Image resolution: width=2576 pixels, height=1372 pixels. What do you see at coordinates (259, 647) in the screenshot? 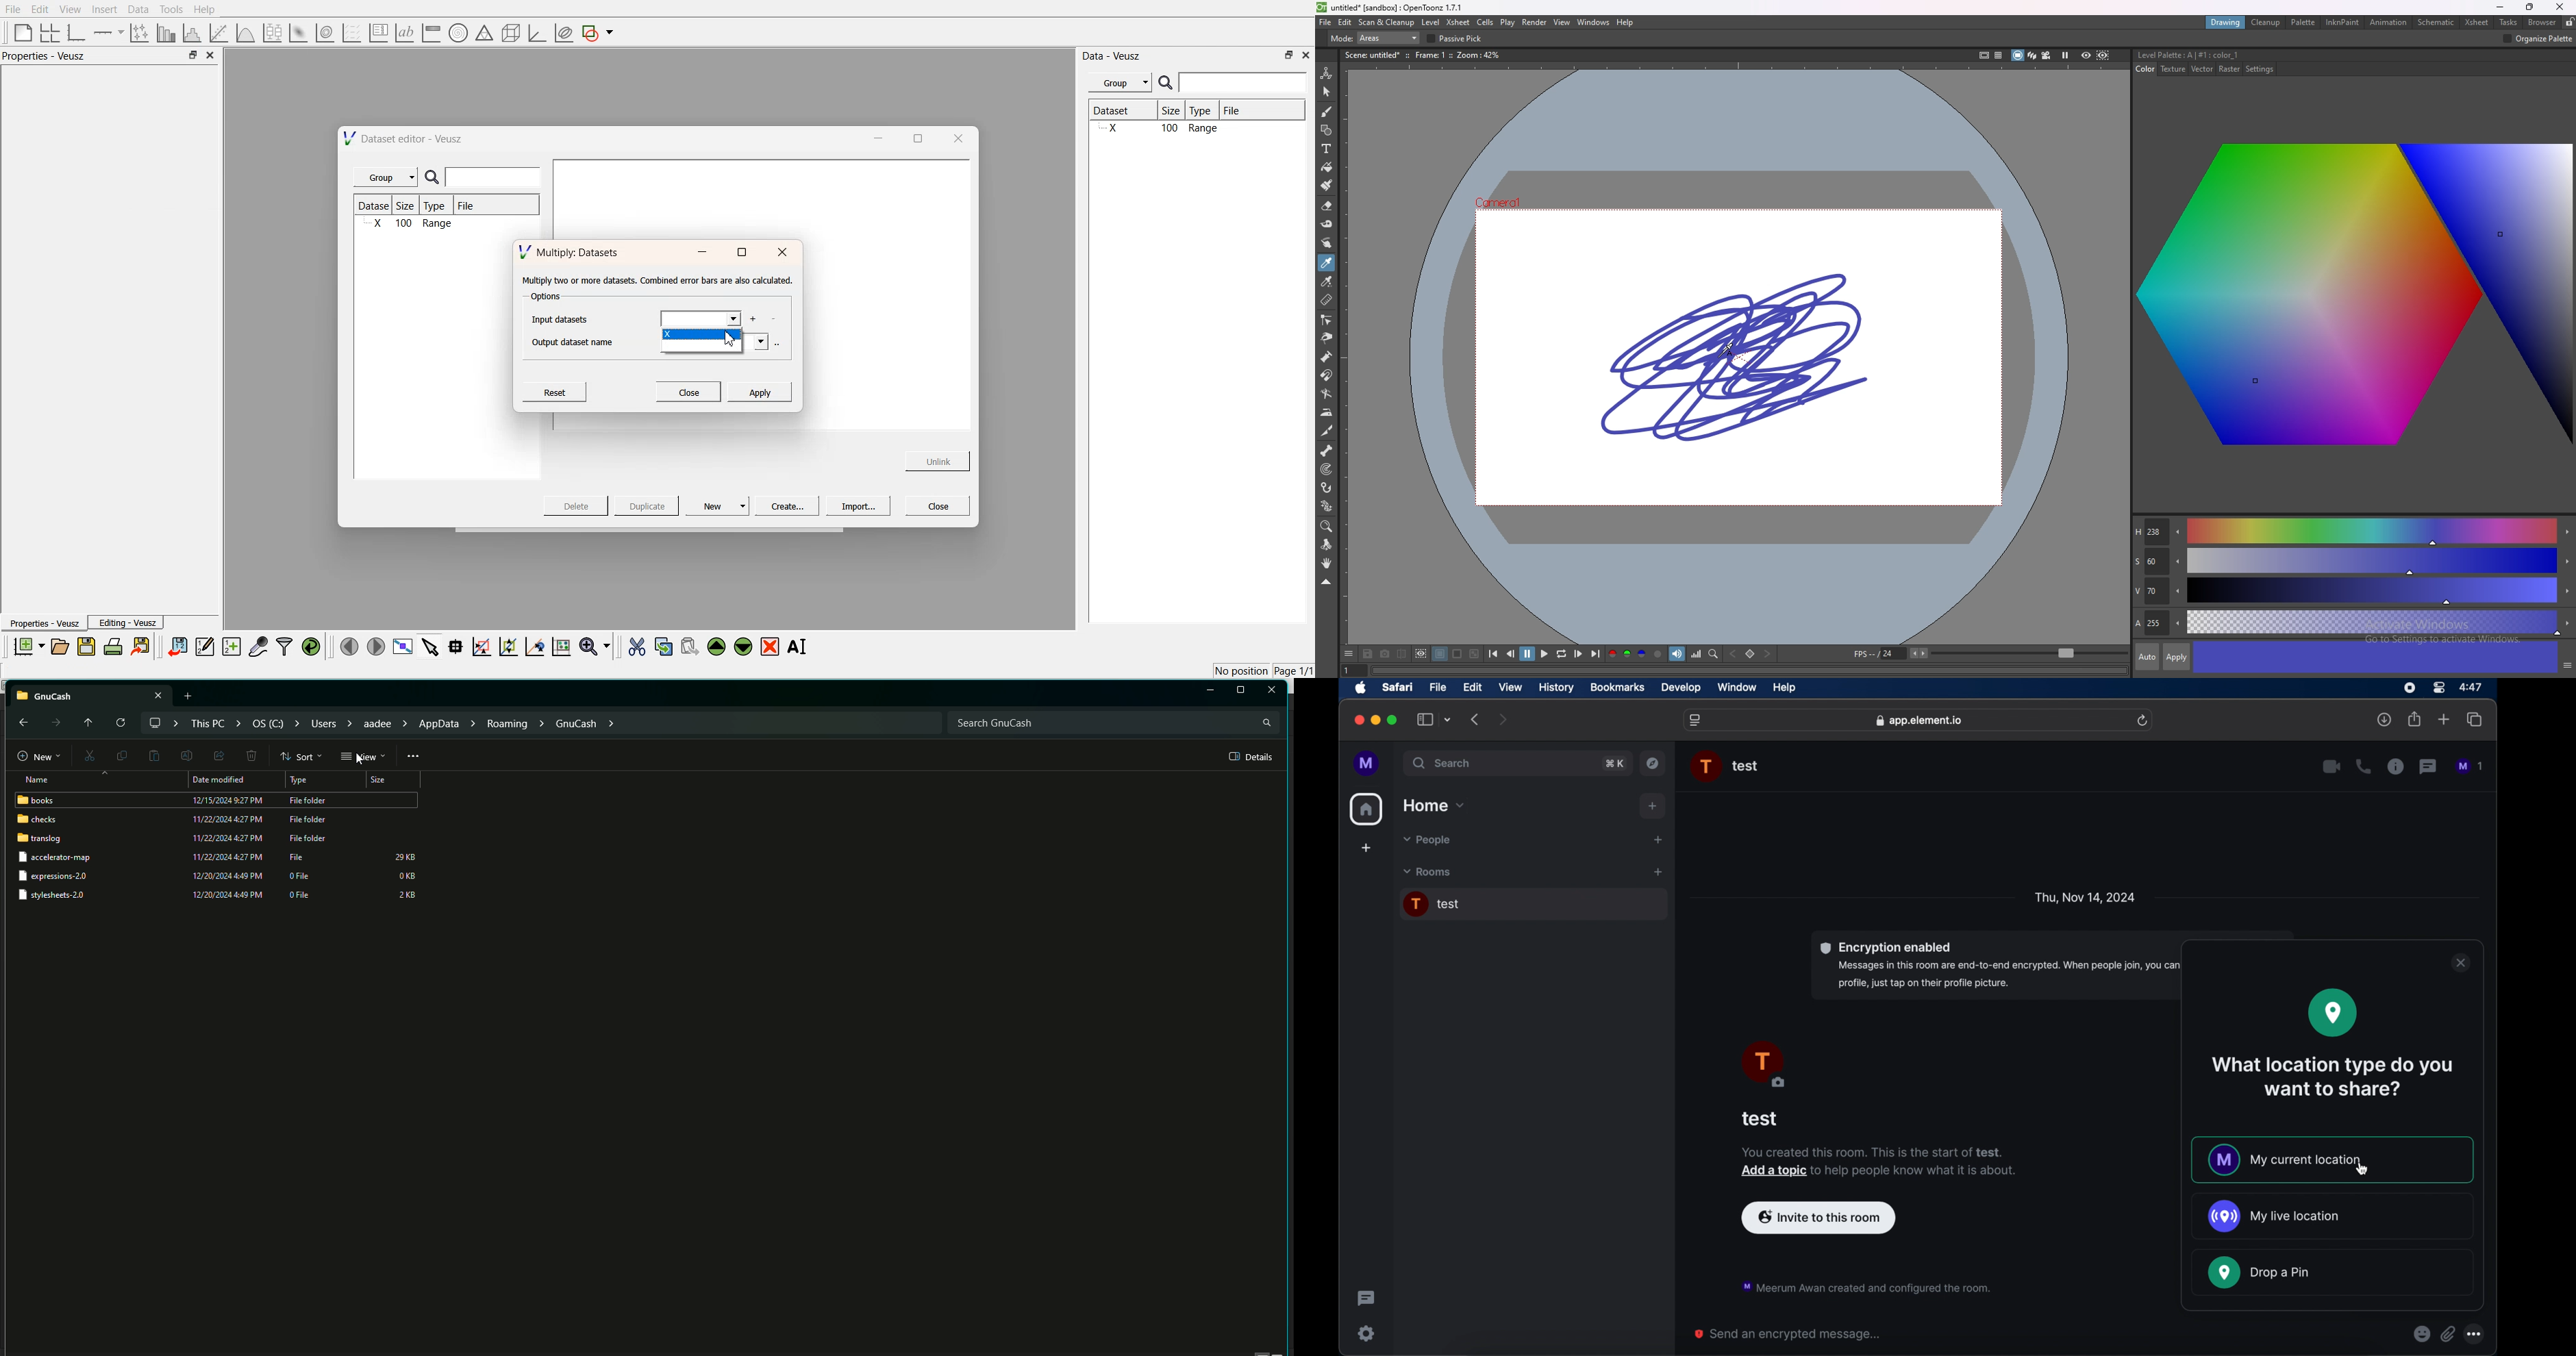
I see `capture data points` at bounding box center [259, 647].